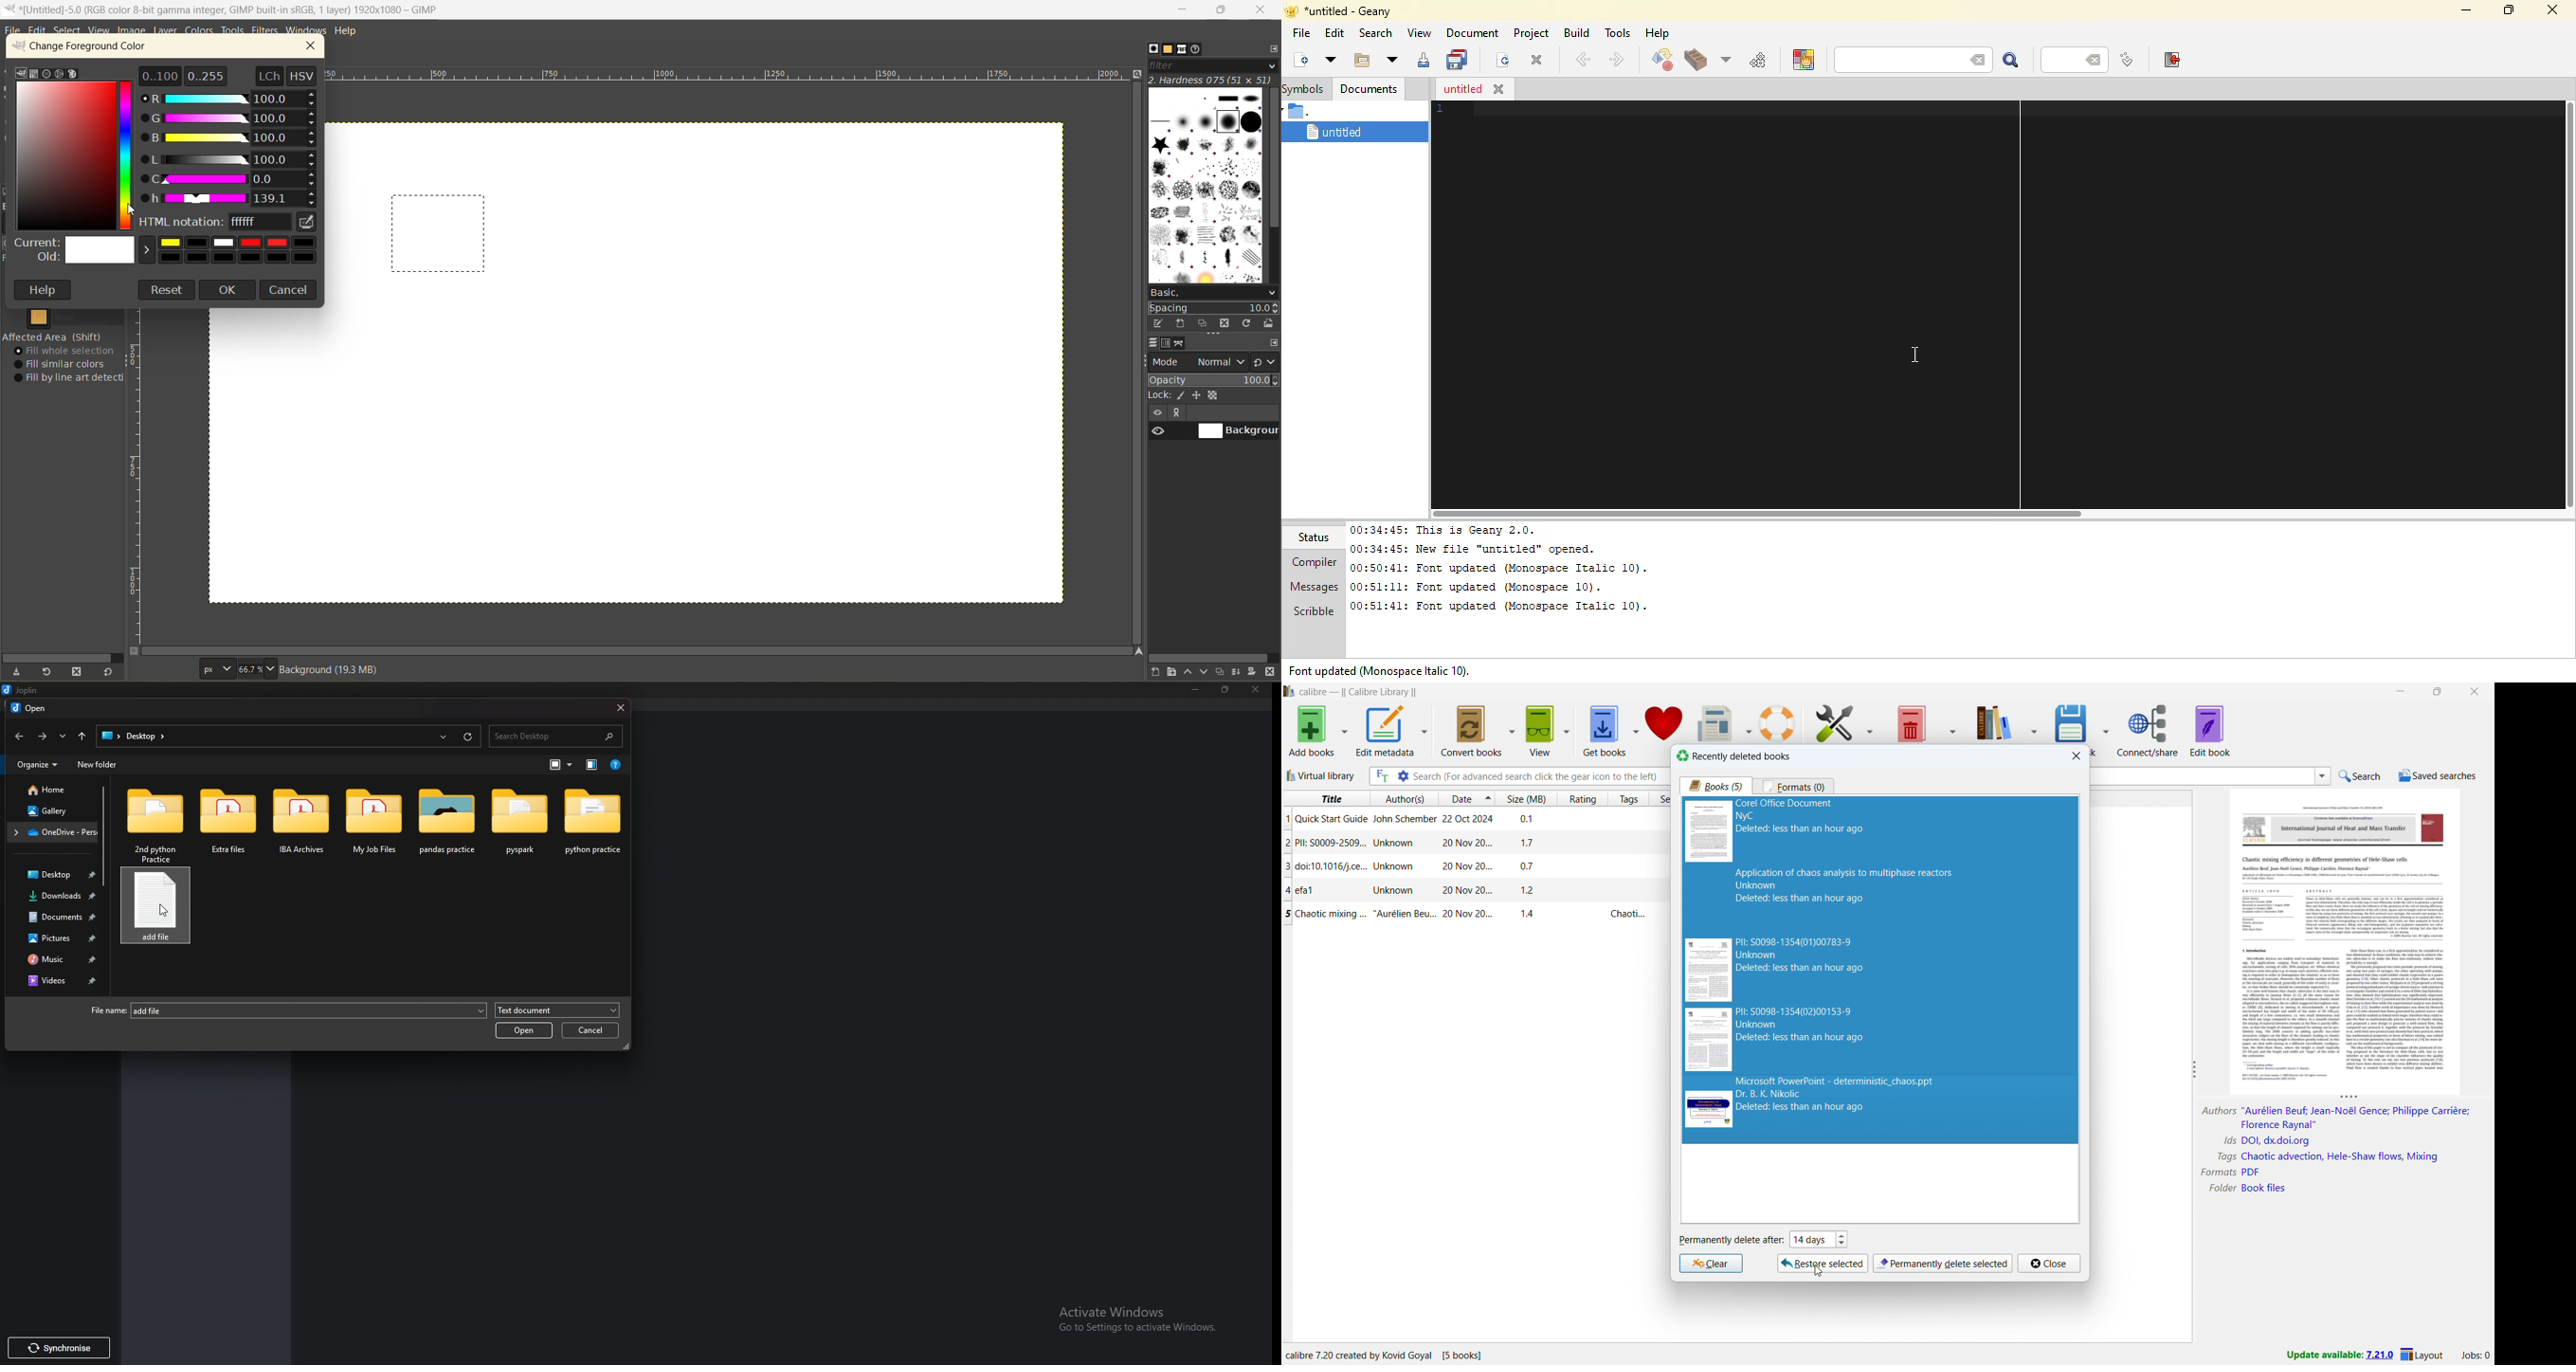 Image resolution: width=2576 pixels, height=1372 pixels. Describe the element at coordinates (1403, 776) in the screenshot. I see `advanced search` at that location.